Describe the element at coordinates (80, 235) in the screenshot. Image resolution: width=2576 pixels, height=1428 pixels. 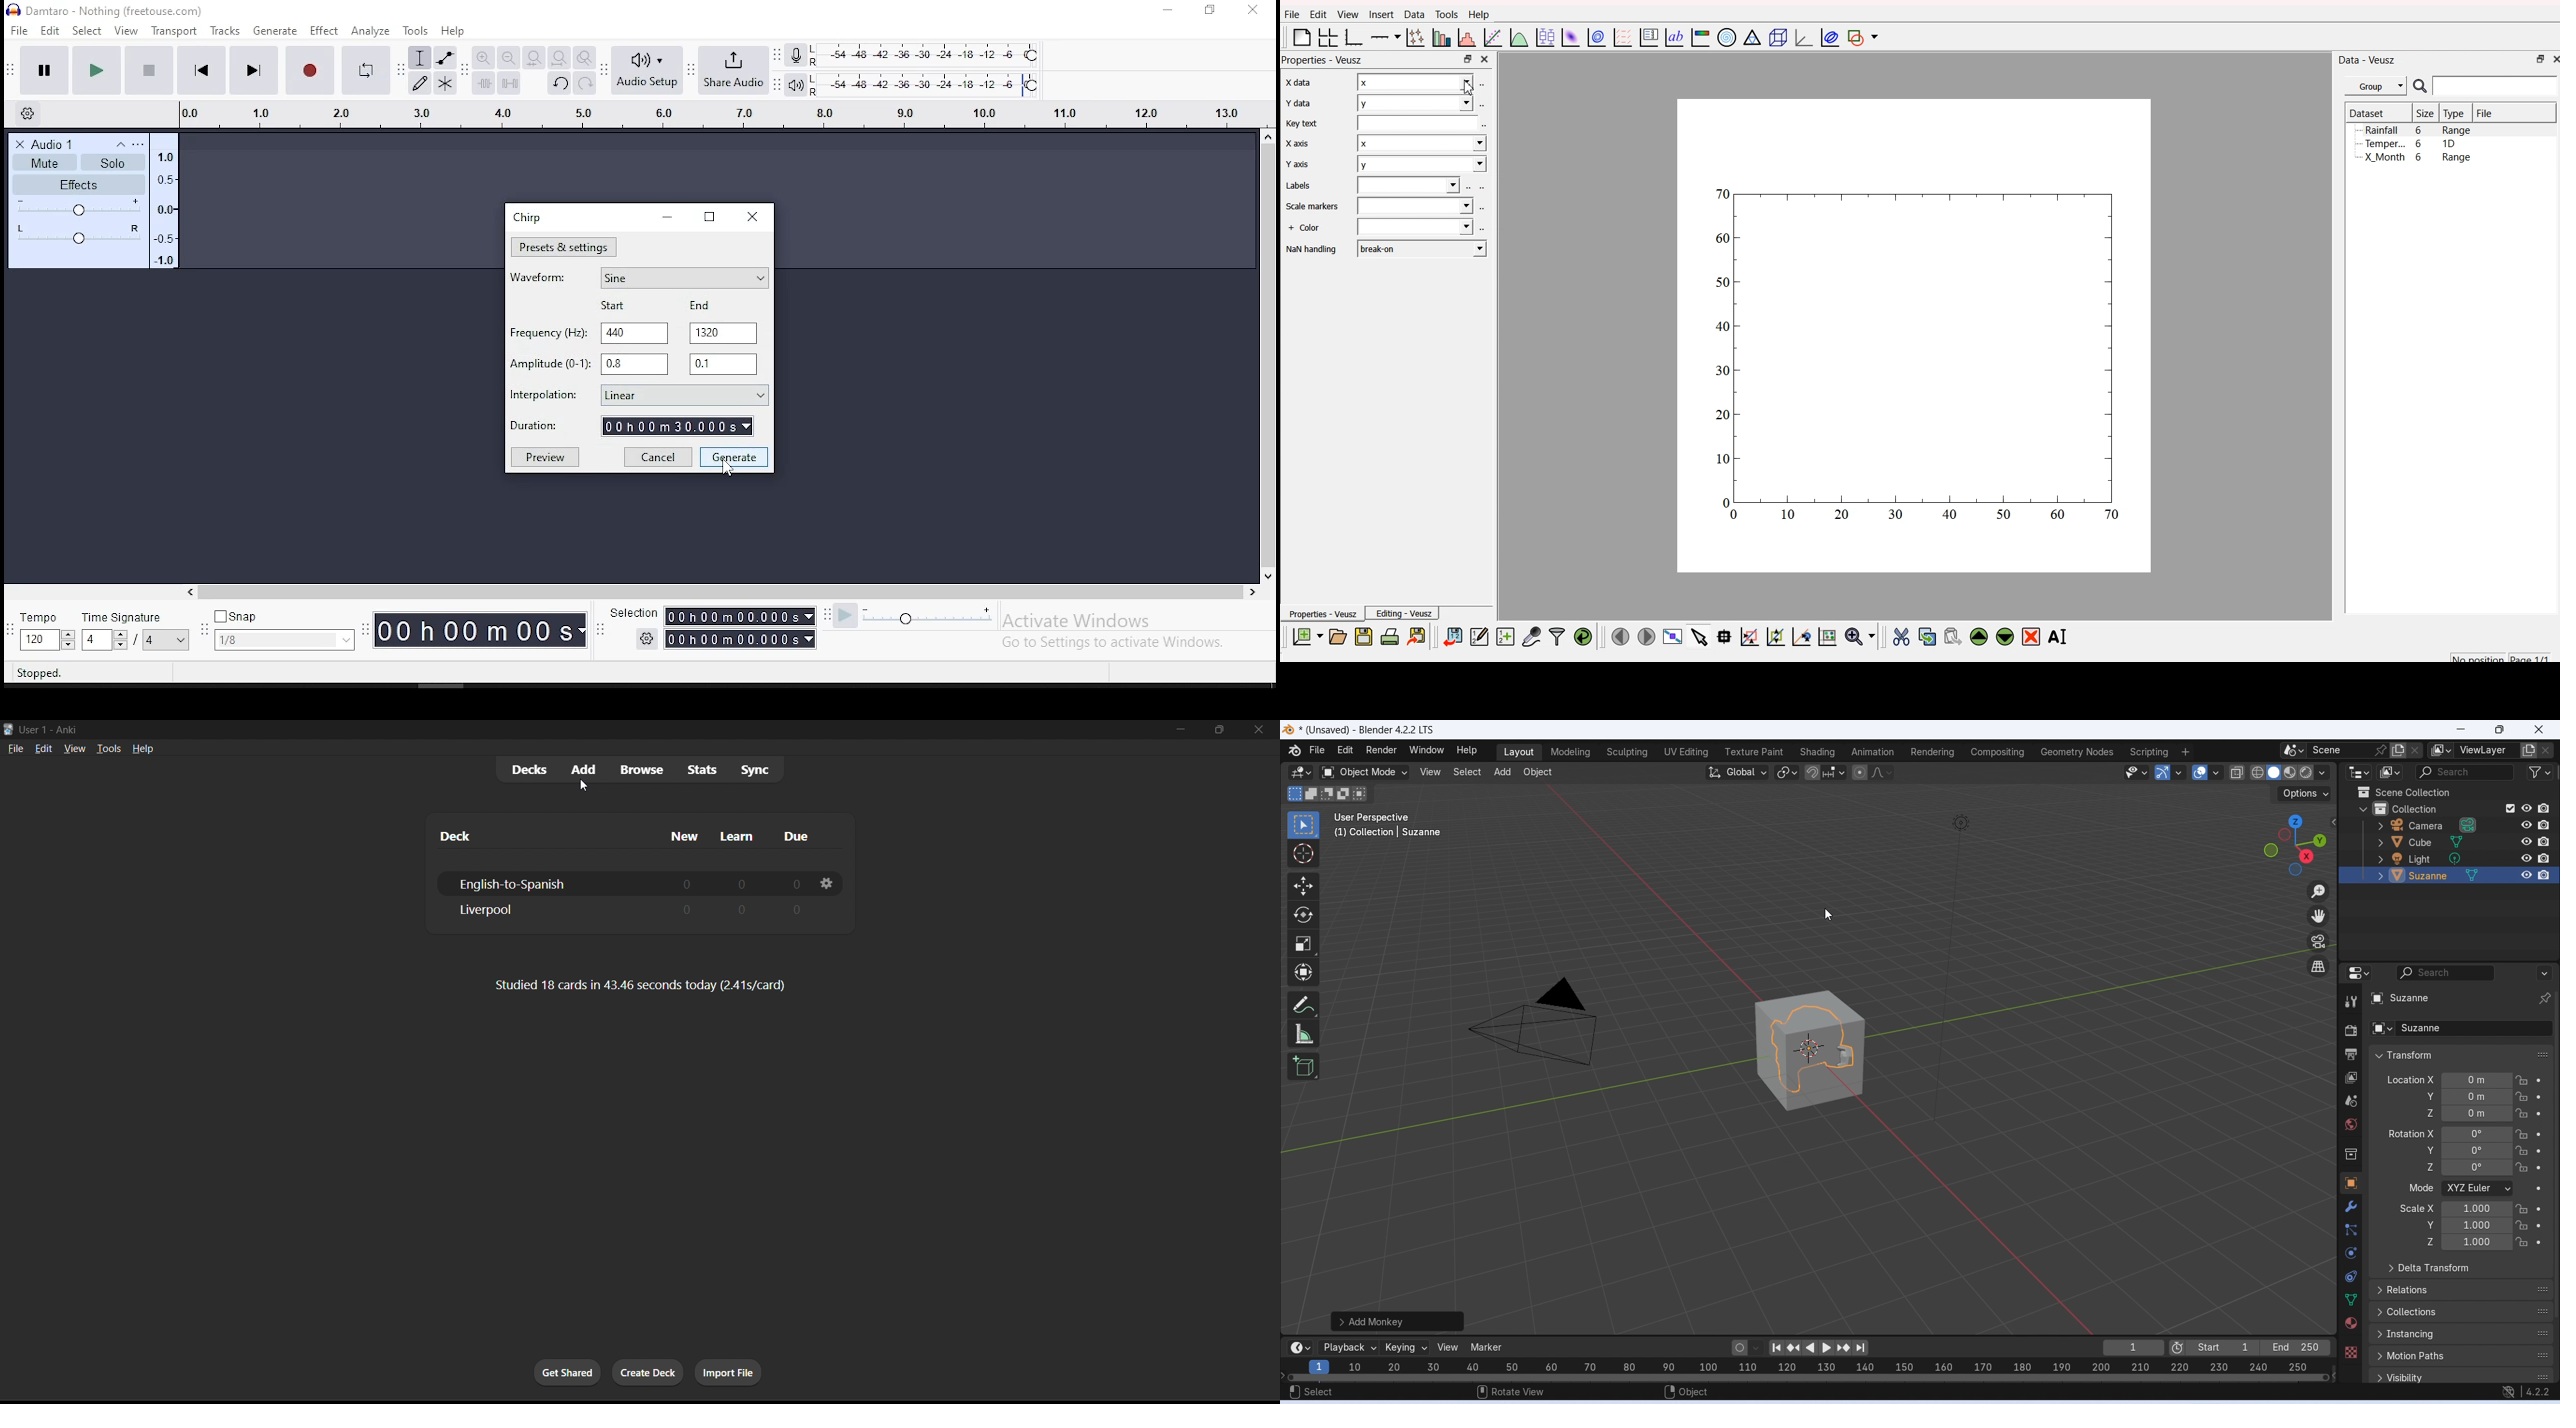
I see `pan` at that location.